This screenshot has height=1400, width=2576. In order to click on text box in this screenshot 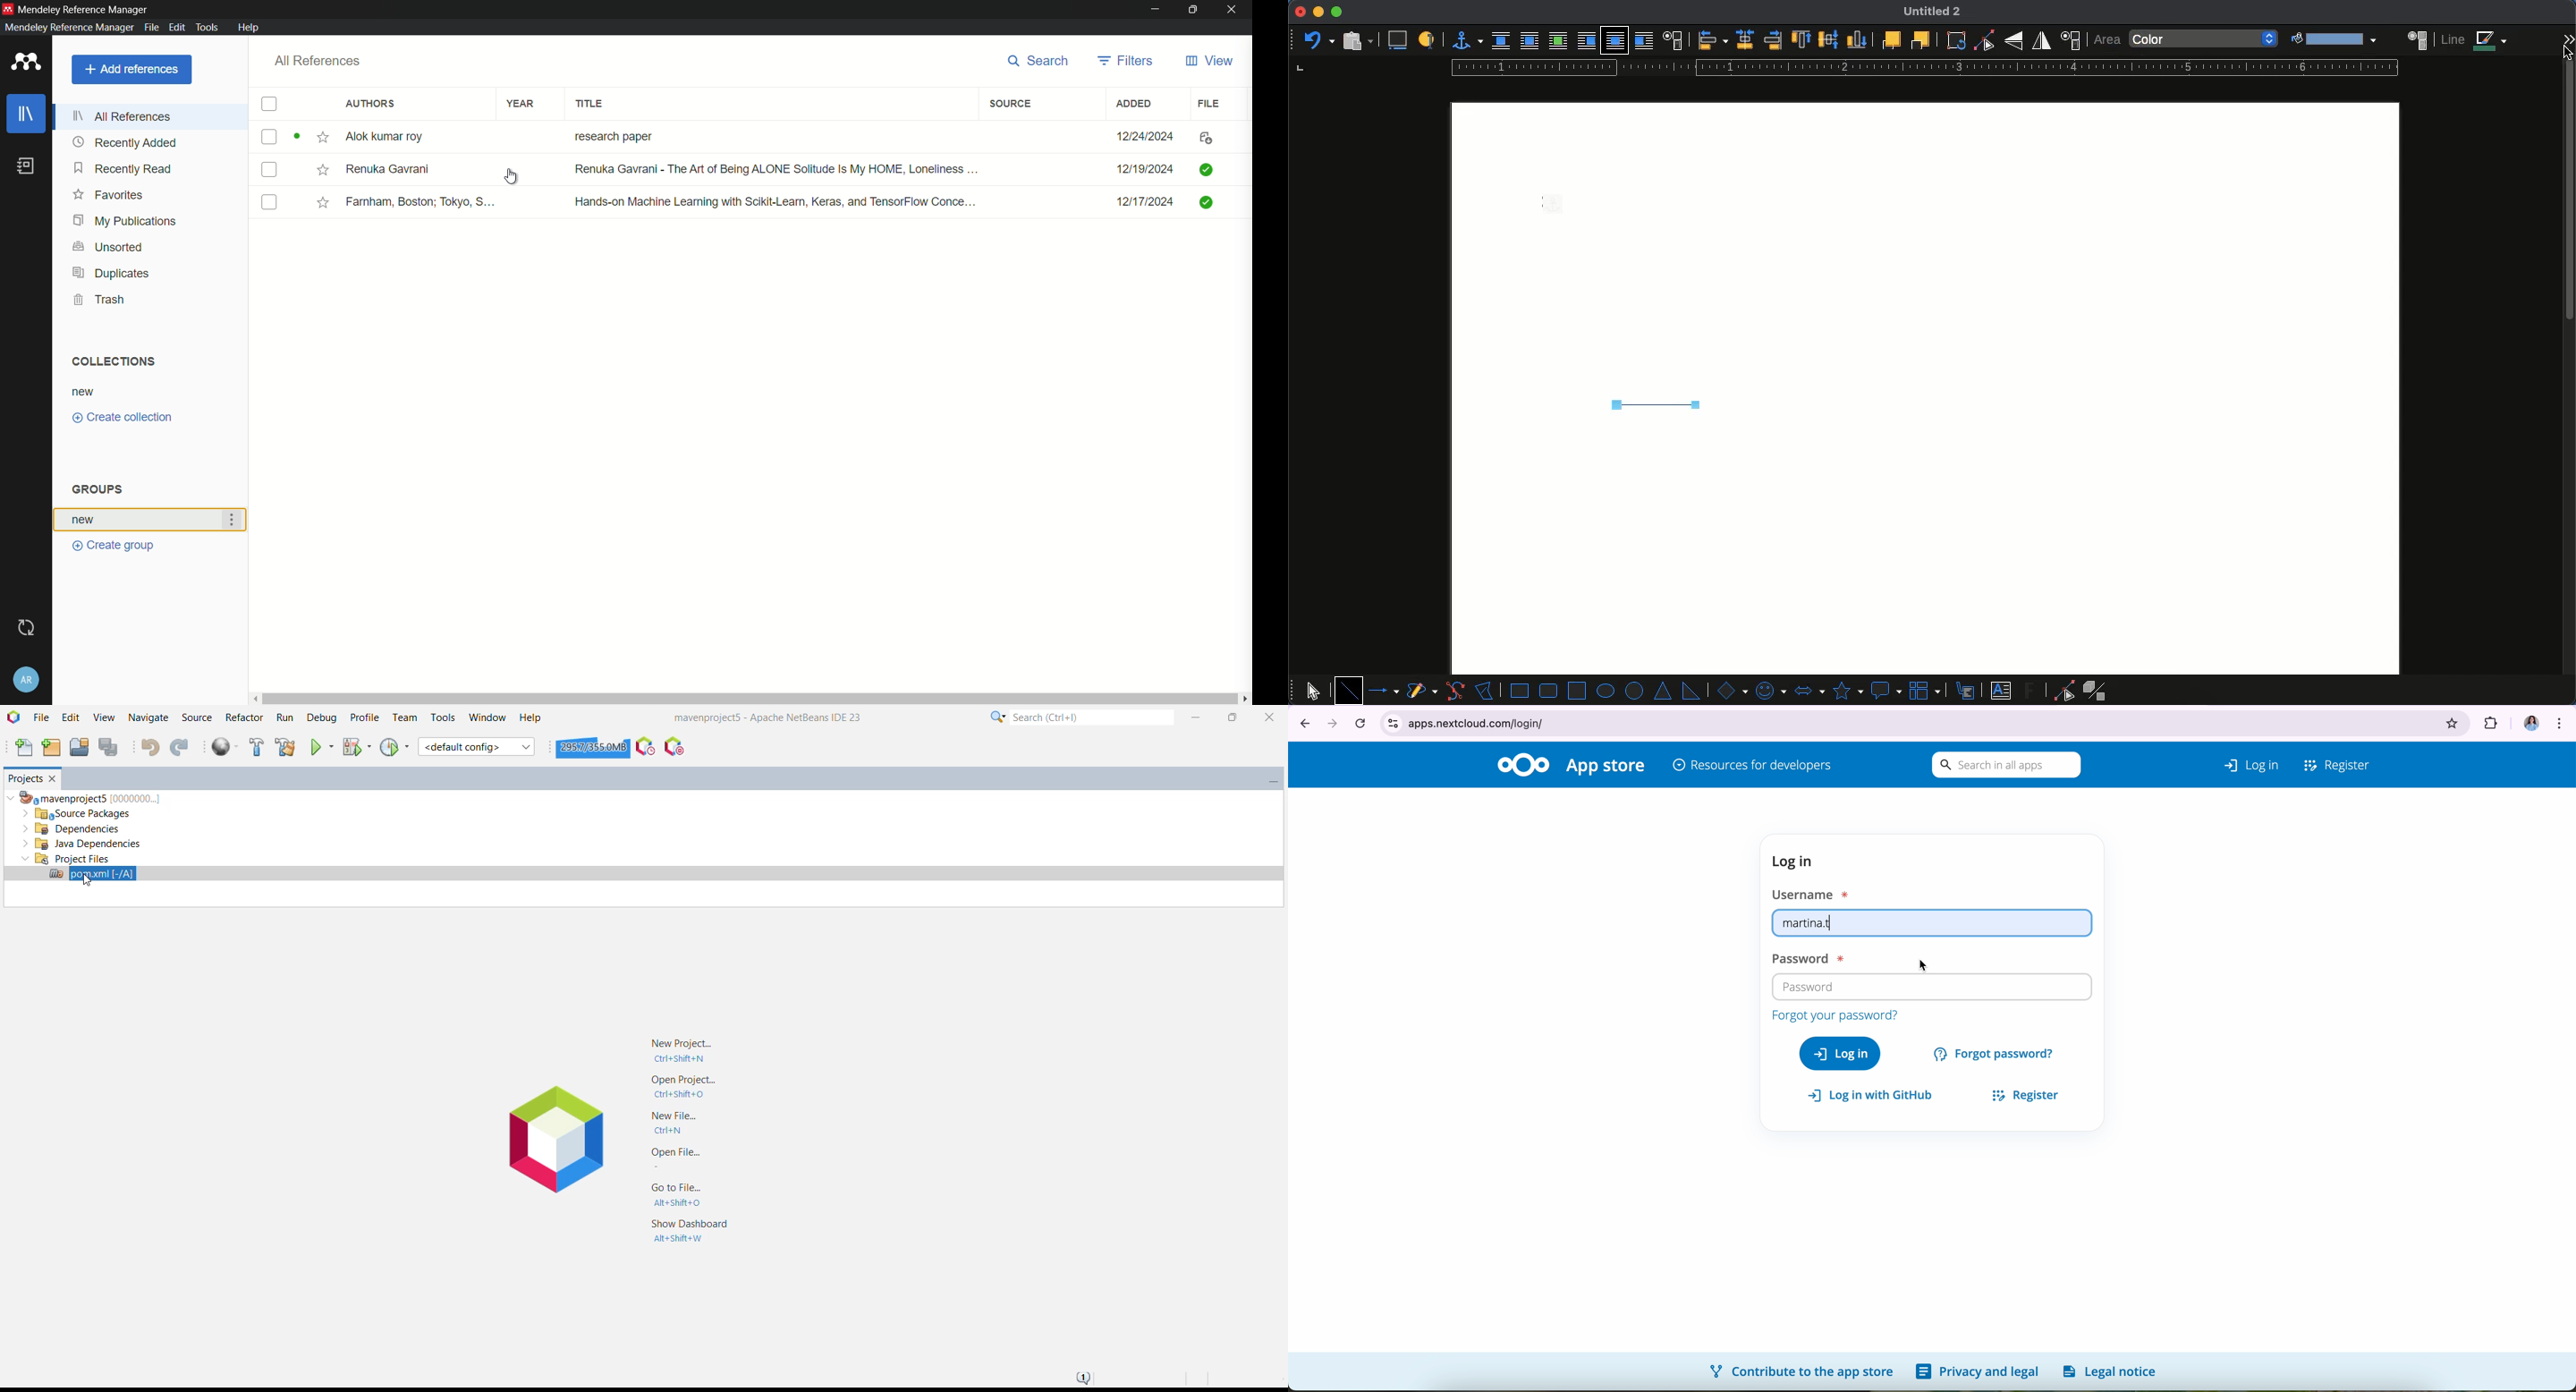, I will do `click(2001, 691)`.